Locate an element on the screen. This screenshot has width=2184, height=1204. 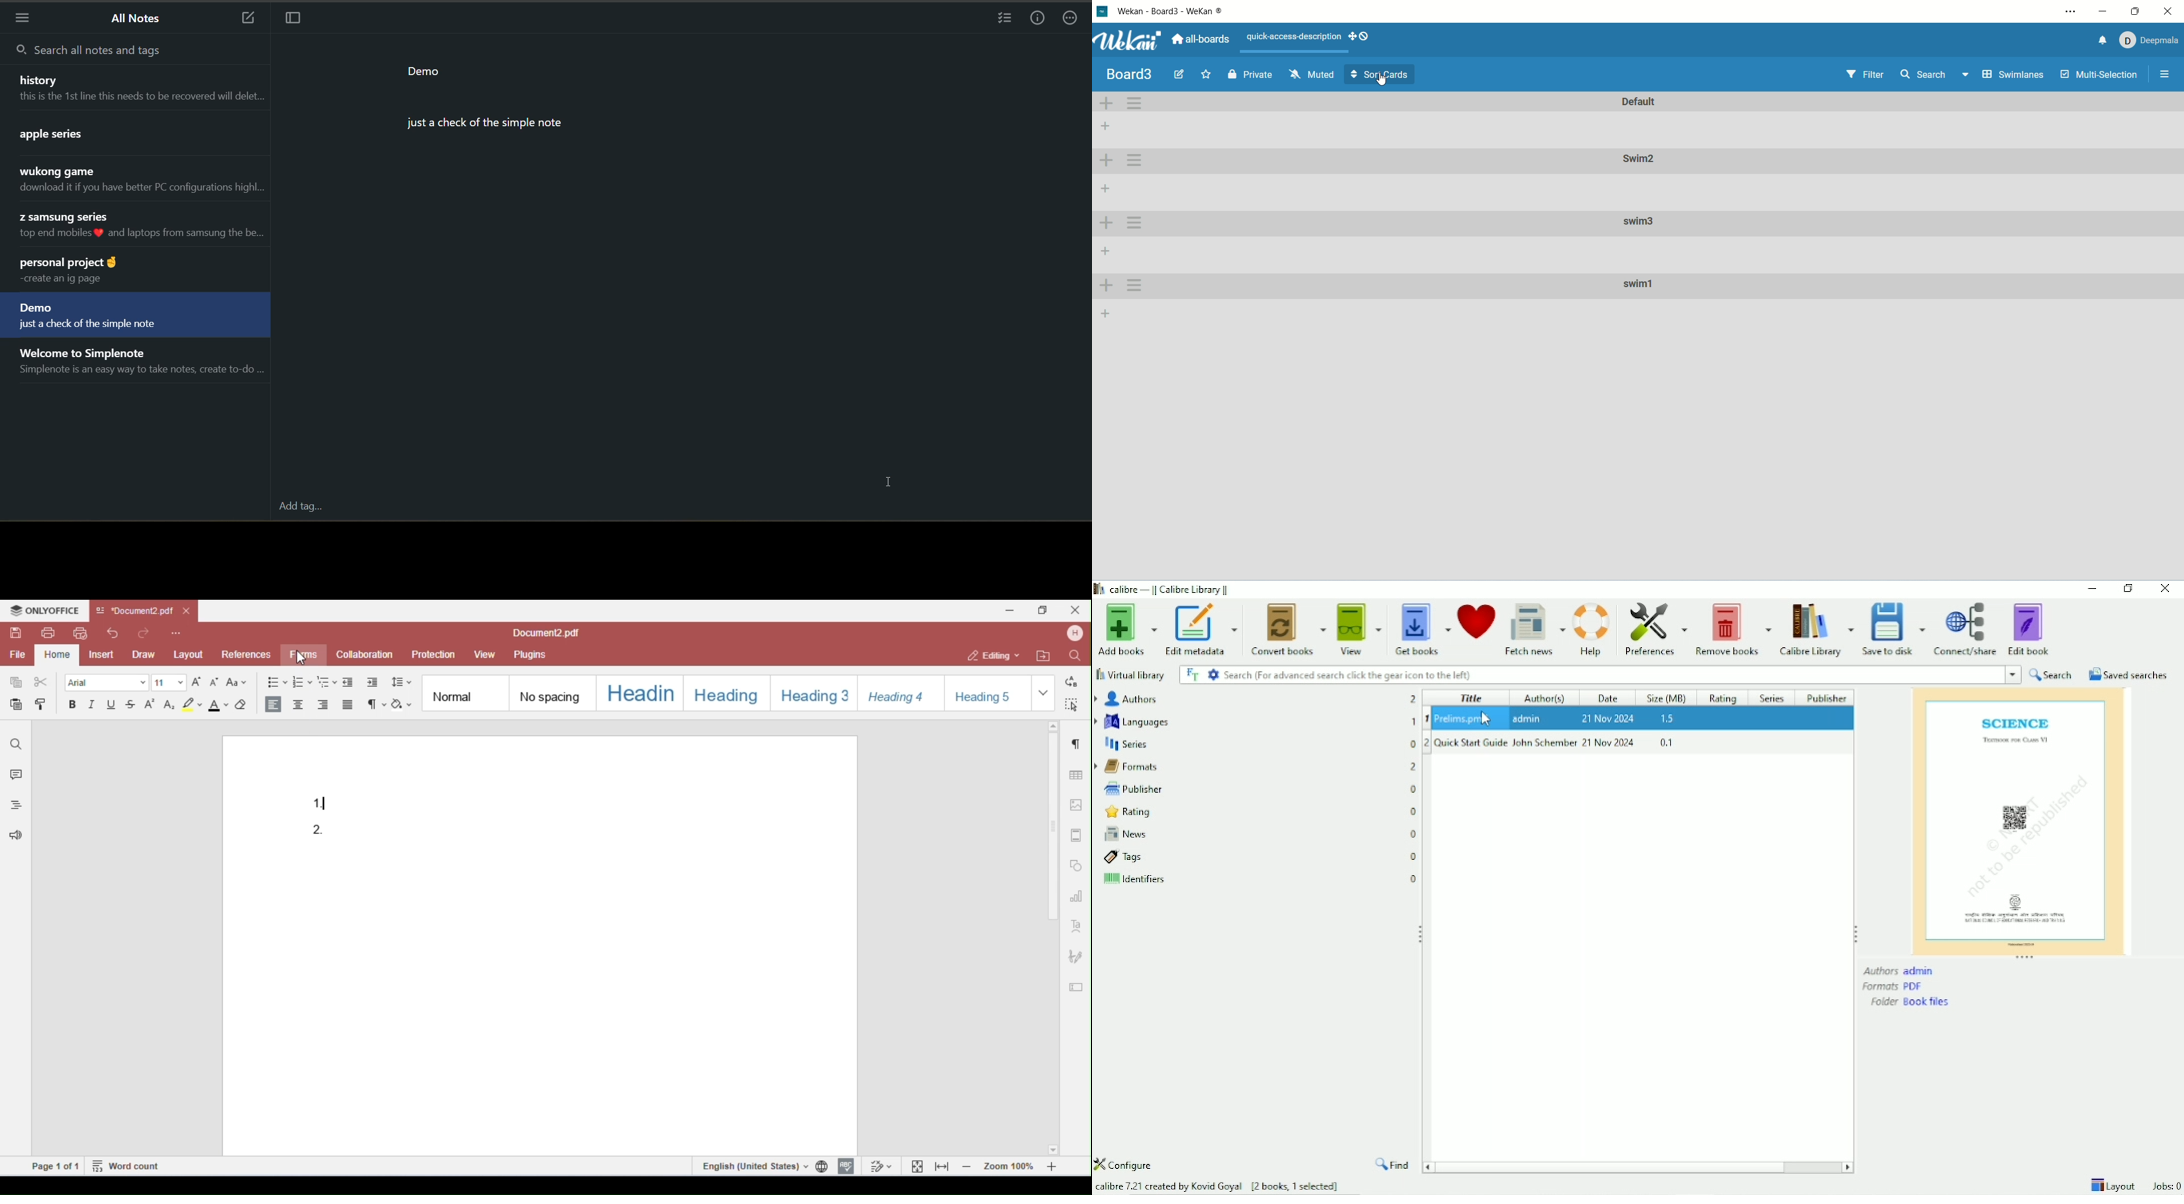
Calibre Library is located at coordinates (1815, 629).